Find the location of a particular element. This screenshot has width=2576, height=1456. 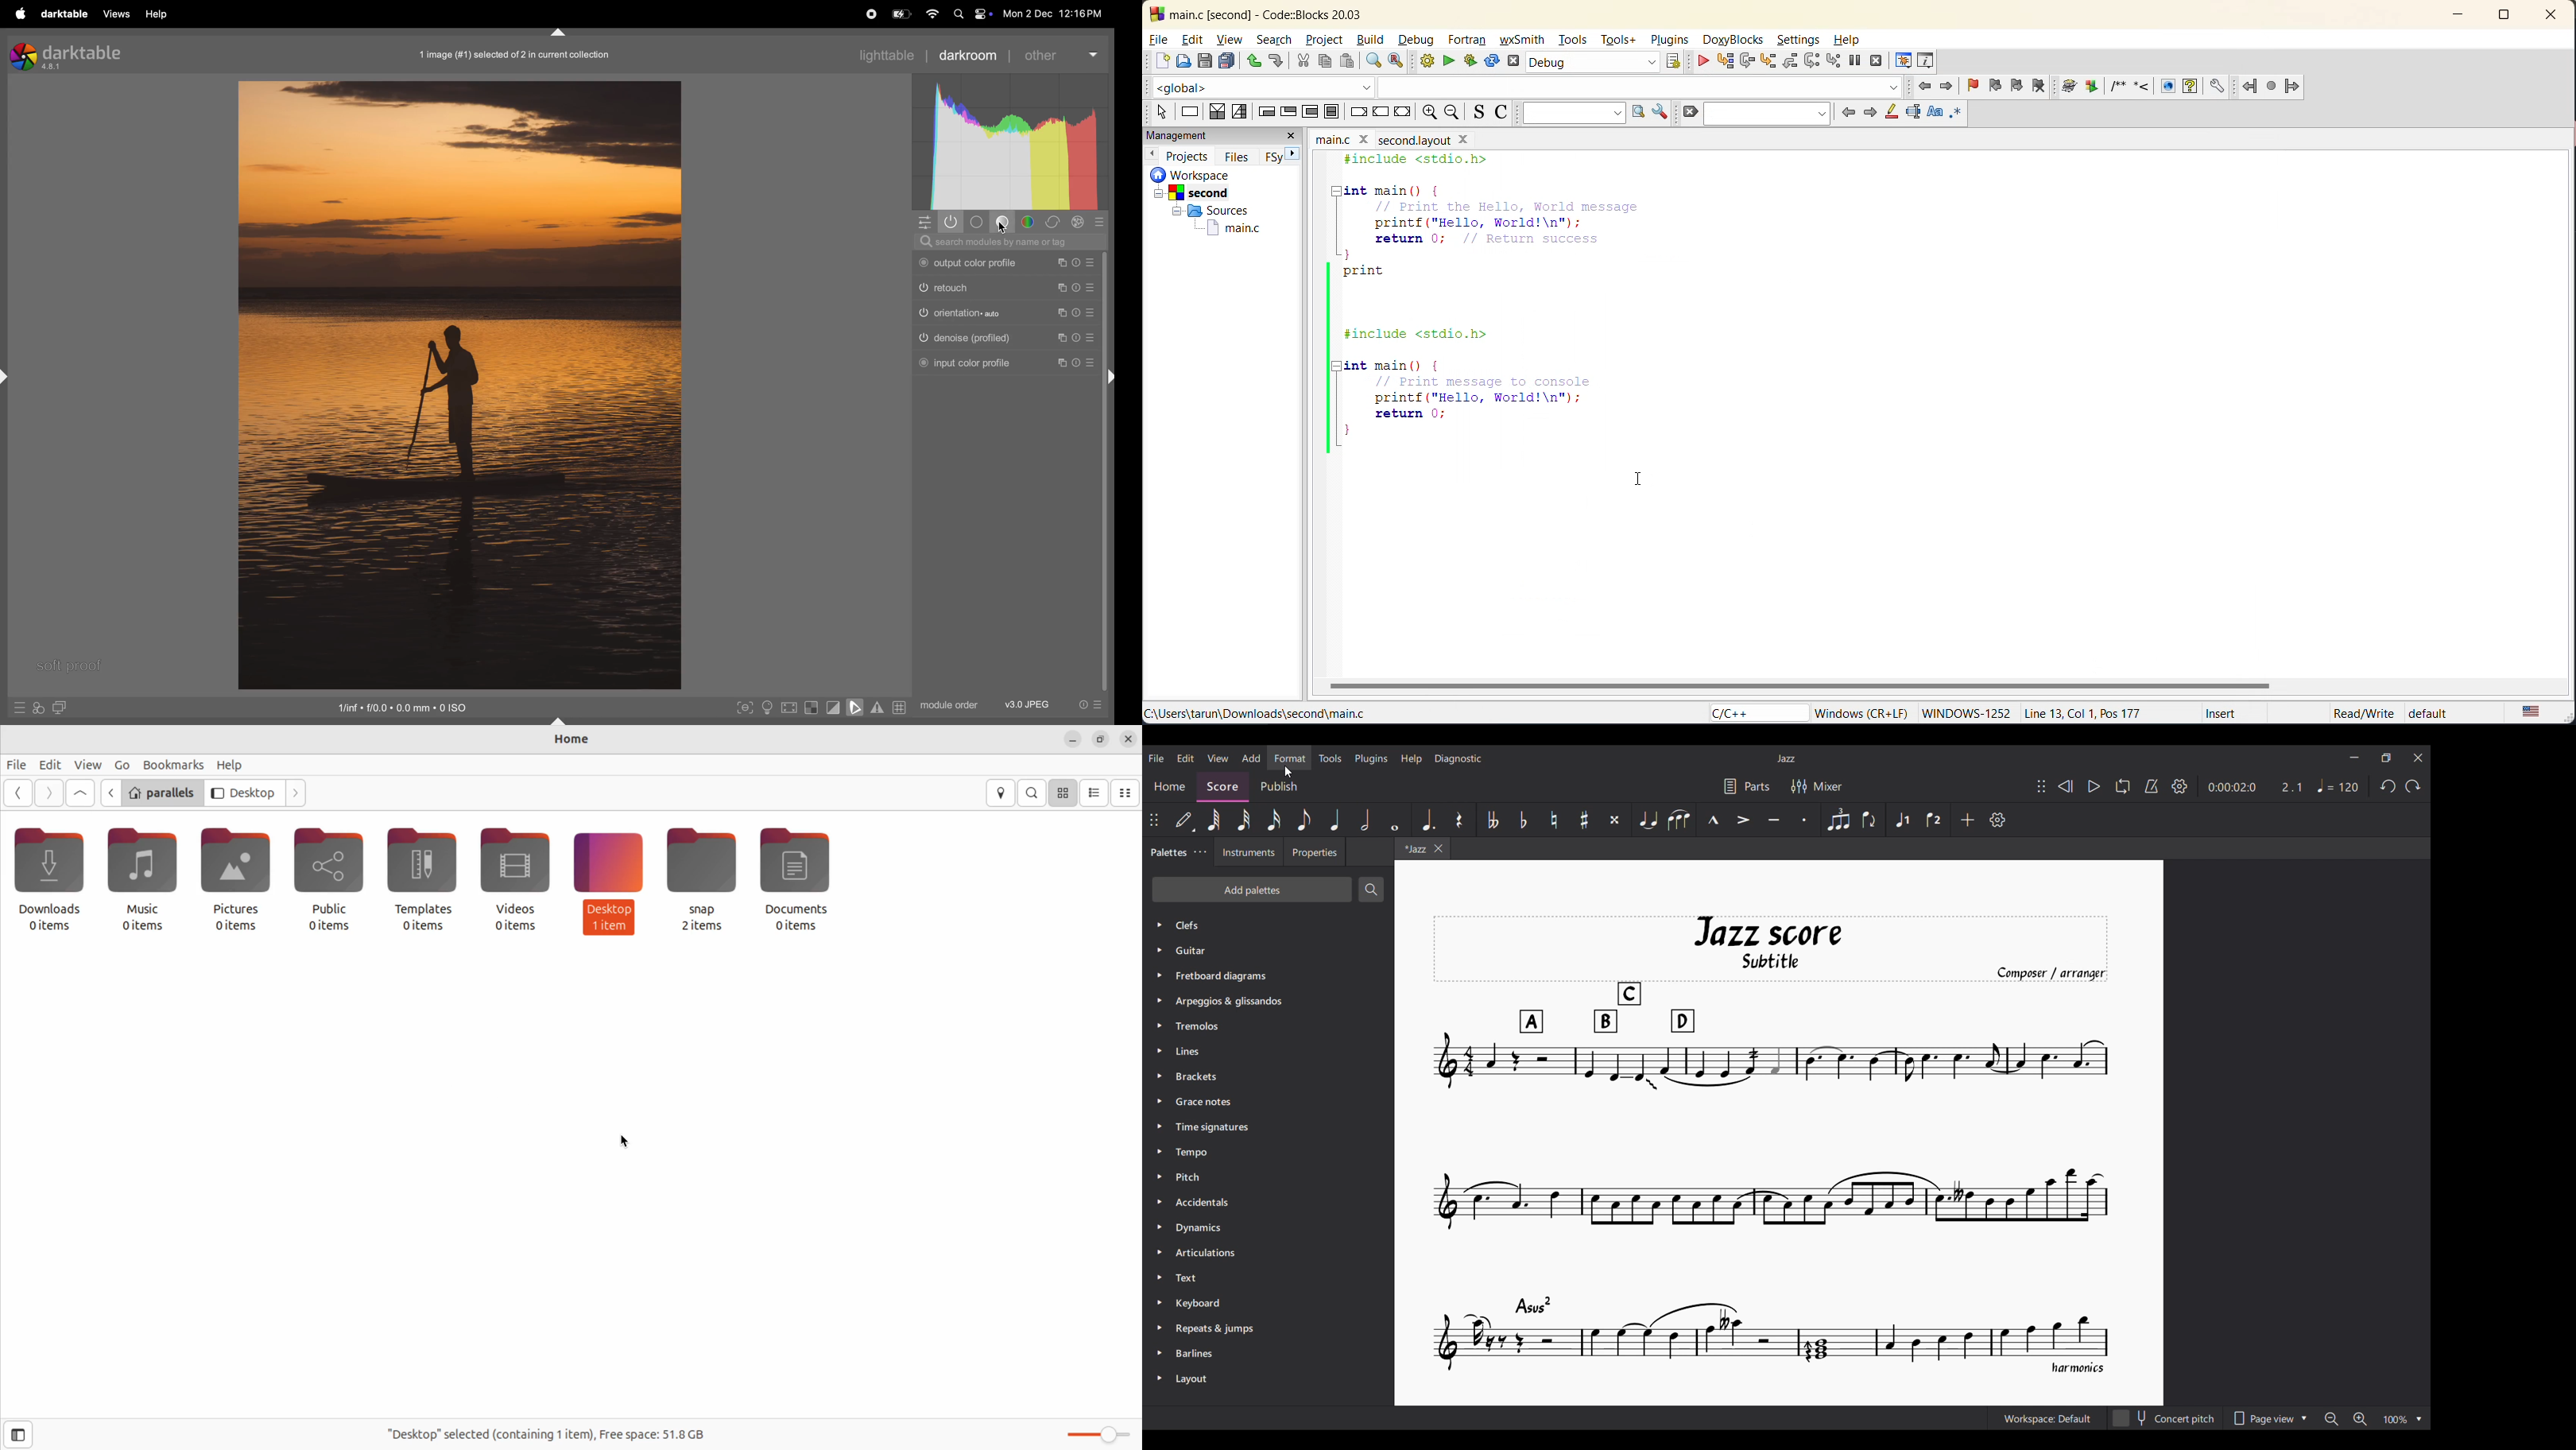

Voice 2 is located at coordinates (1933, 820).